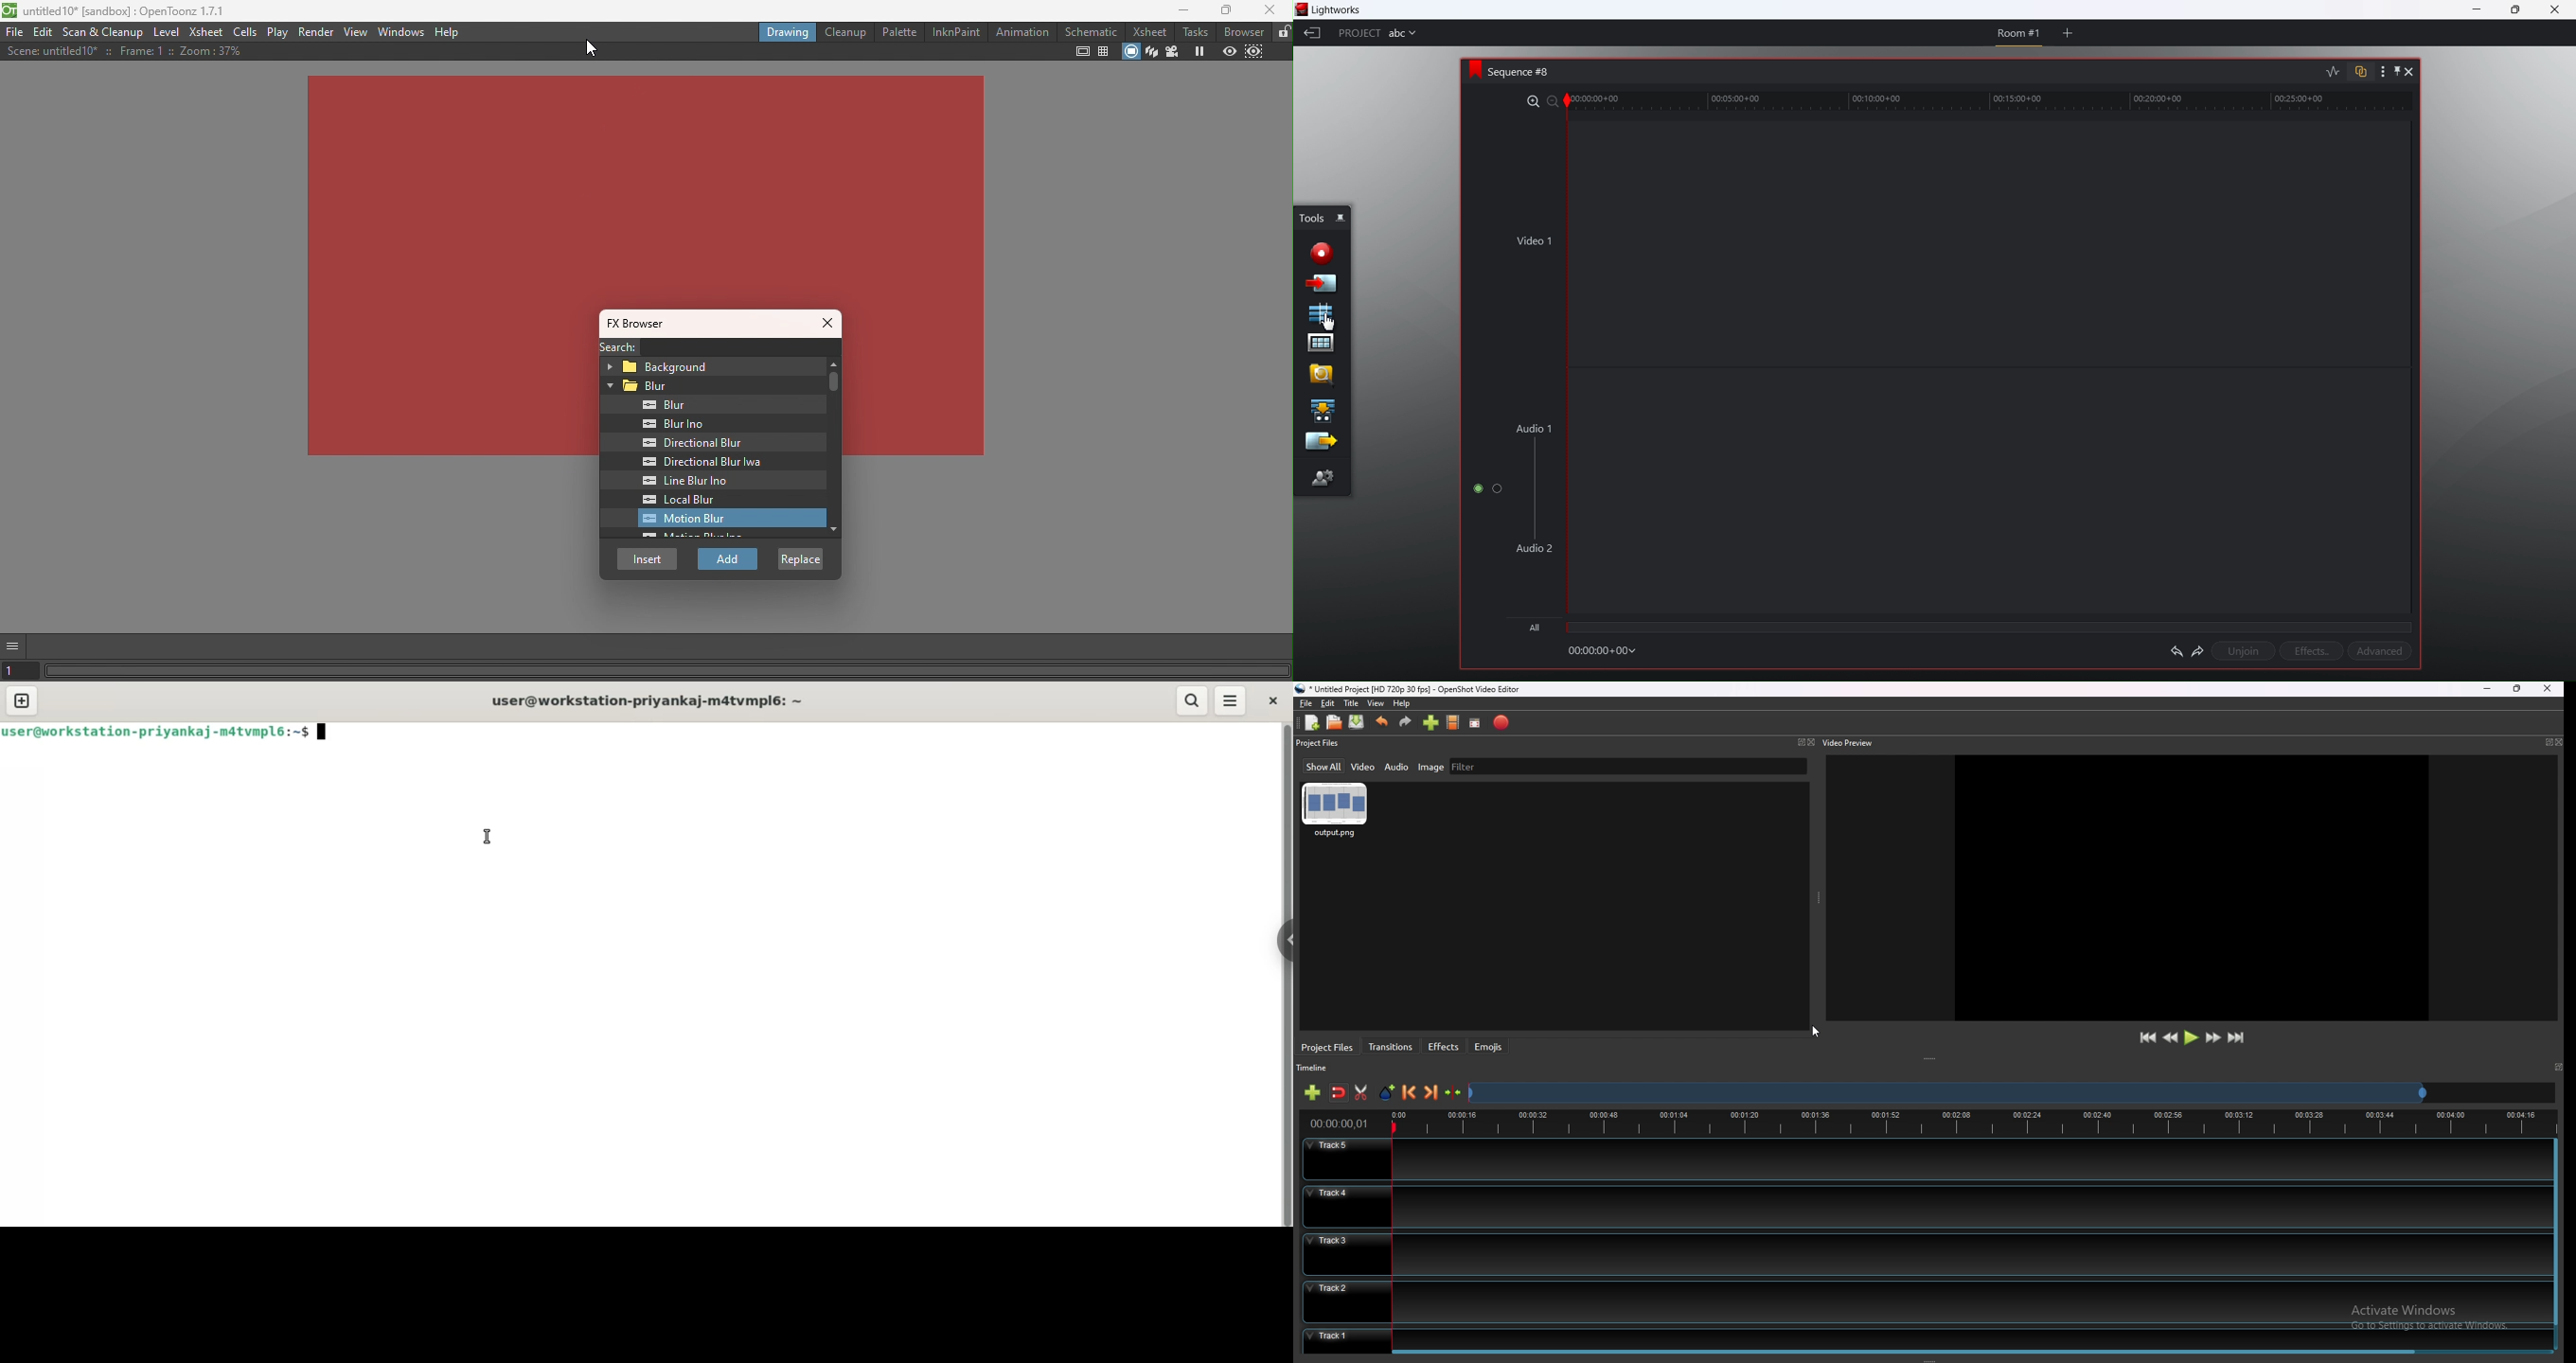 This screenshot has height=1372, width=2576. Describe the element at coordinates (591, 49) in the screenshot. I see `cursor` at that location.